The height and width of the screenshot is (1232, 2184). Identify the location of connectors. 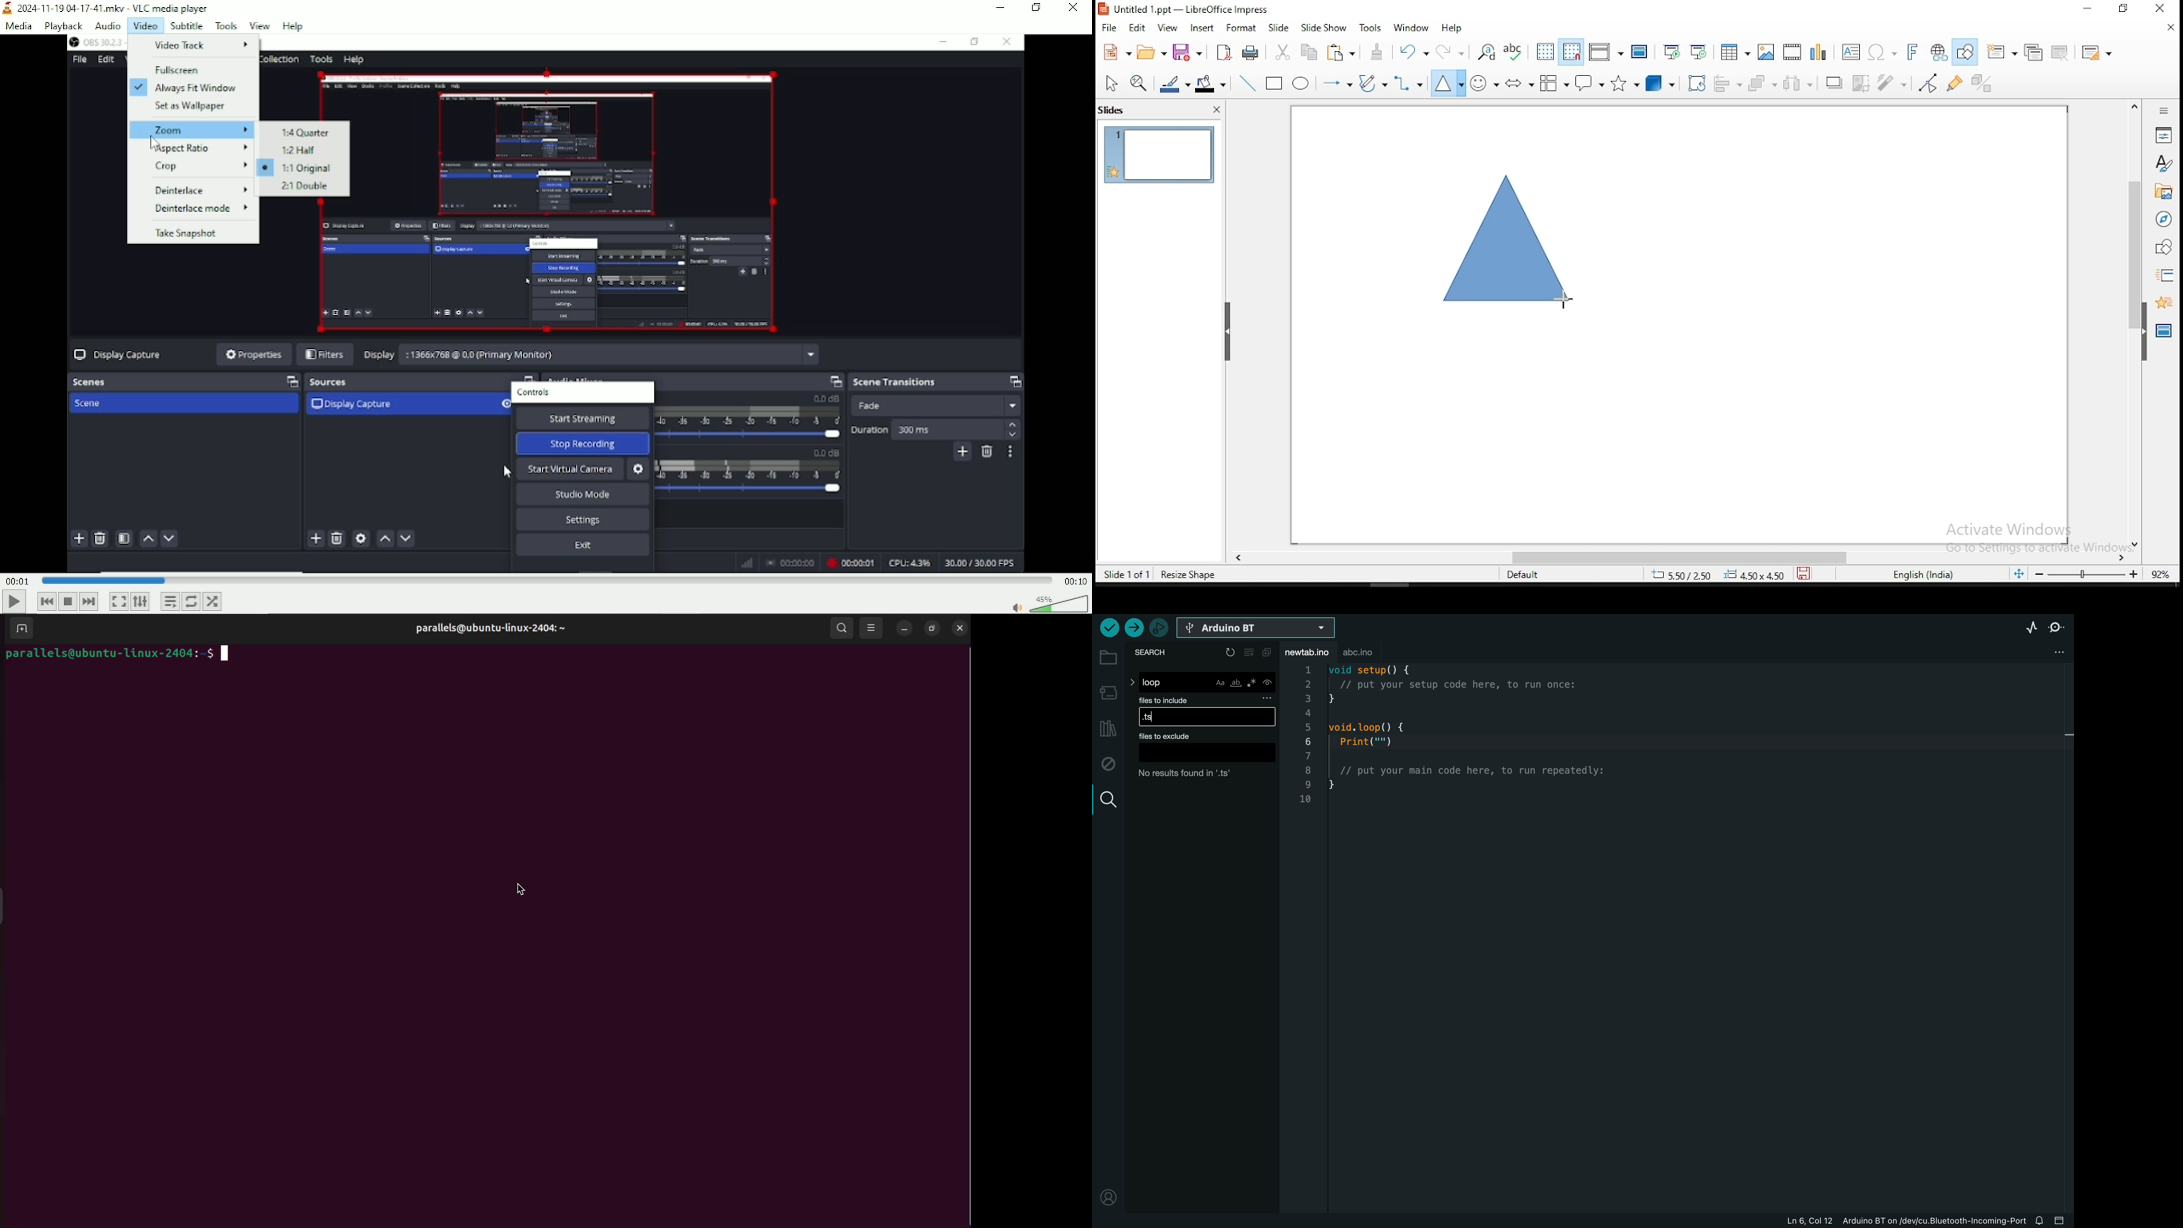
(1408, 84).